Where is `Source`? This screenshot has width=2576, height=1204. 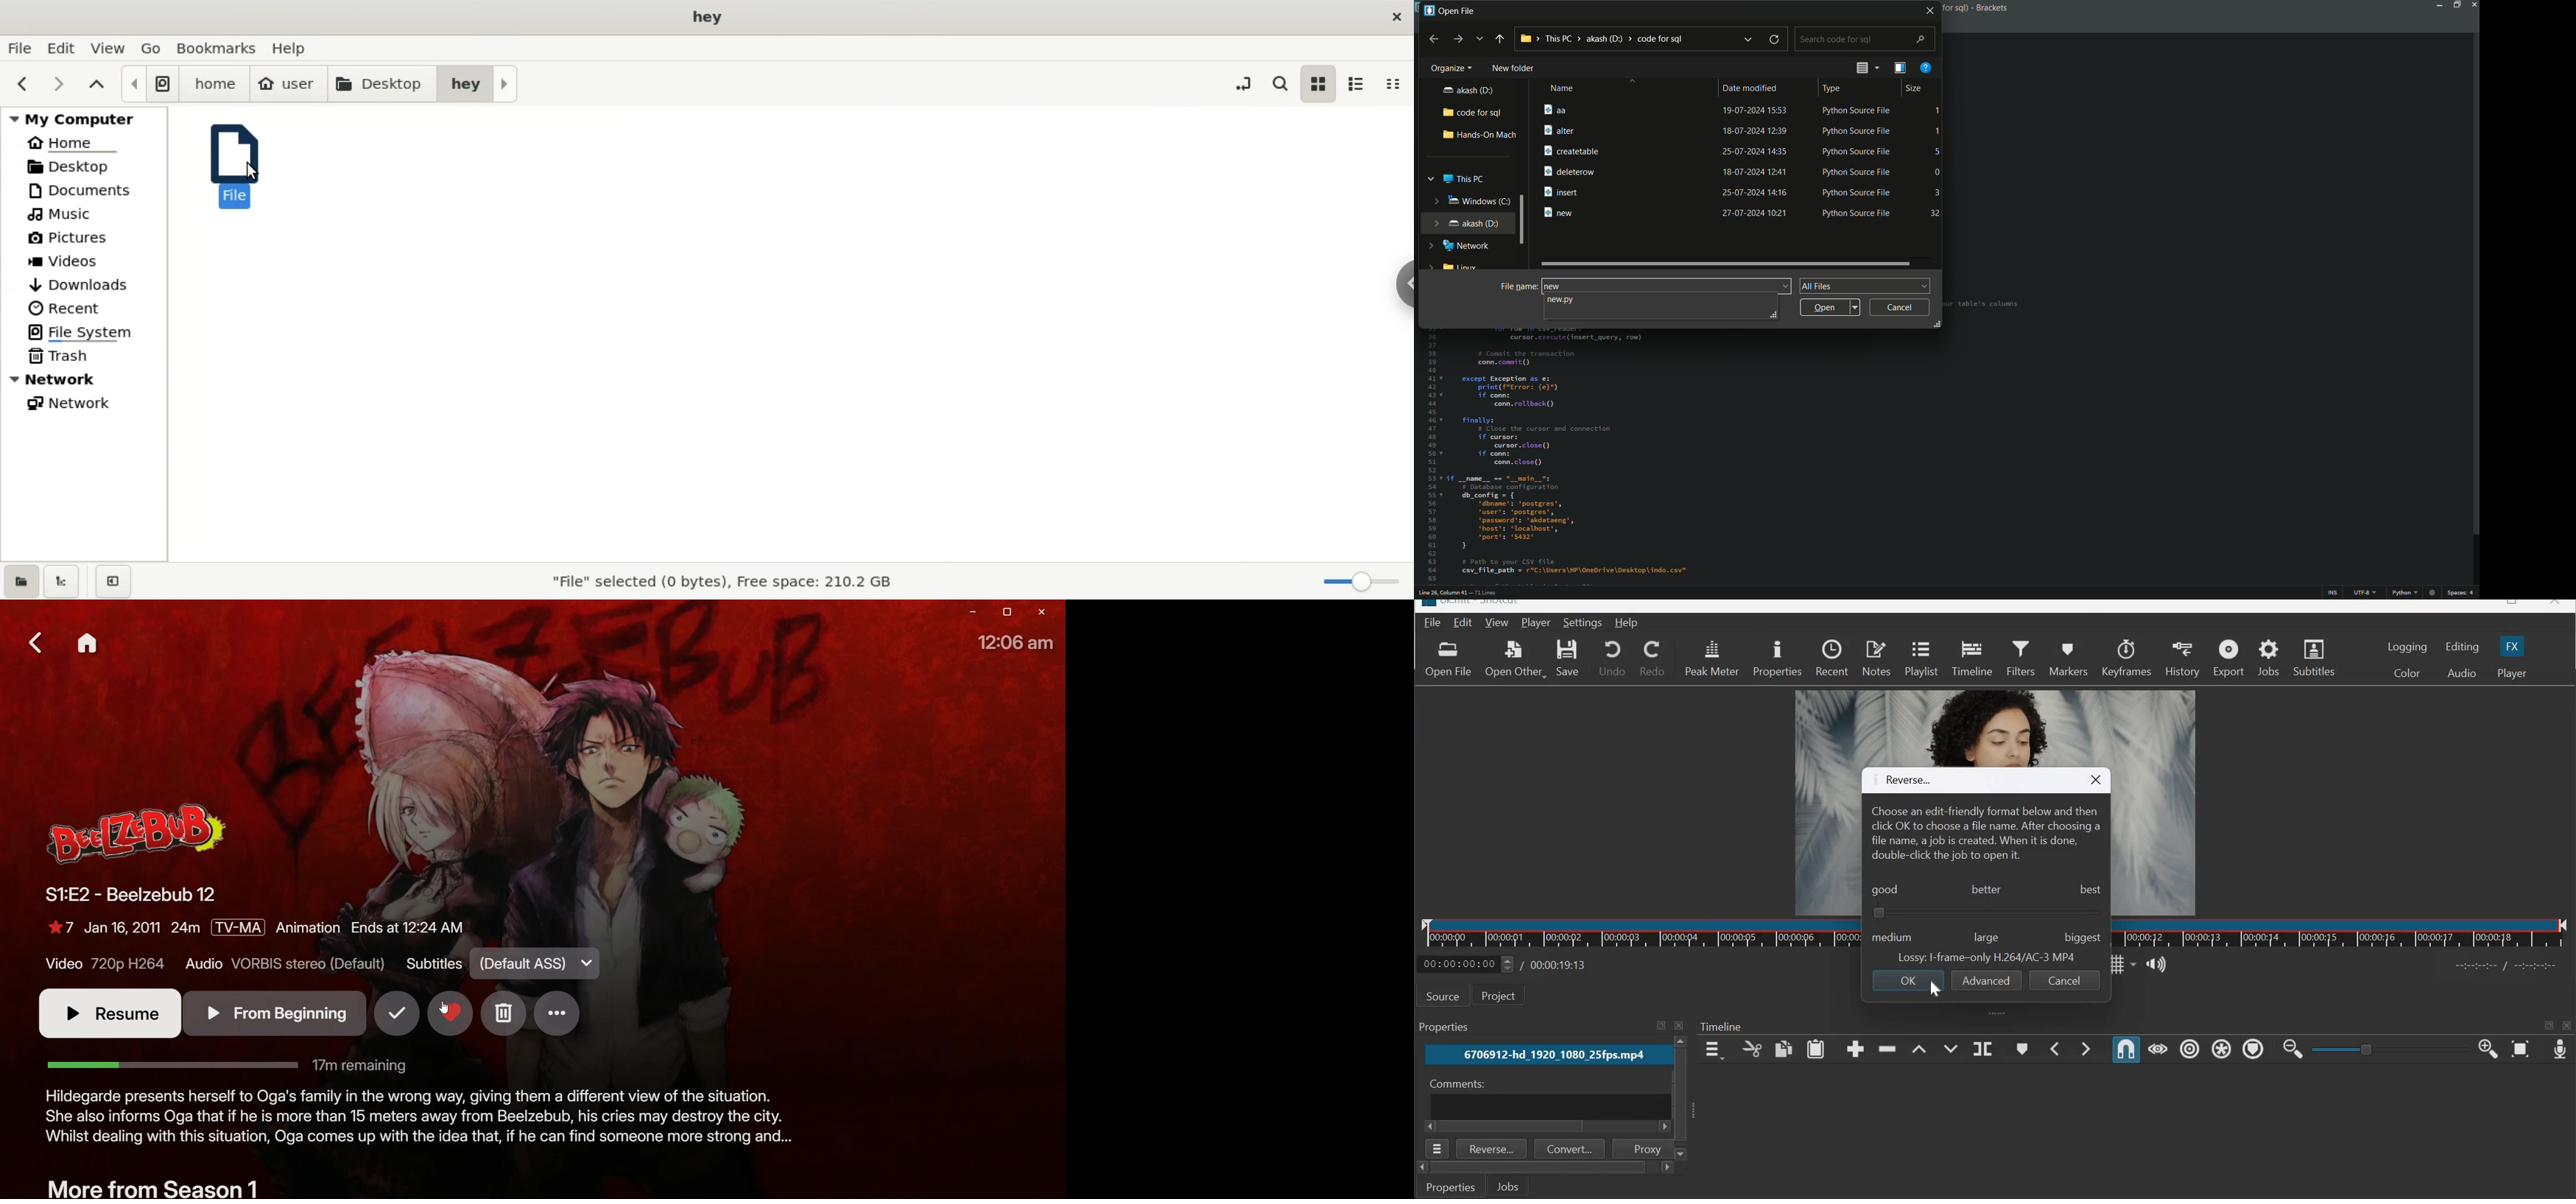 Source is located at coordinates (1443, 996).